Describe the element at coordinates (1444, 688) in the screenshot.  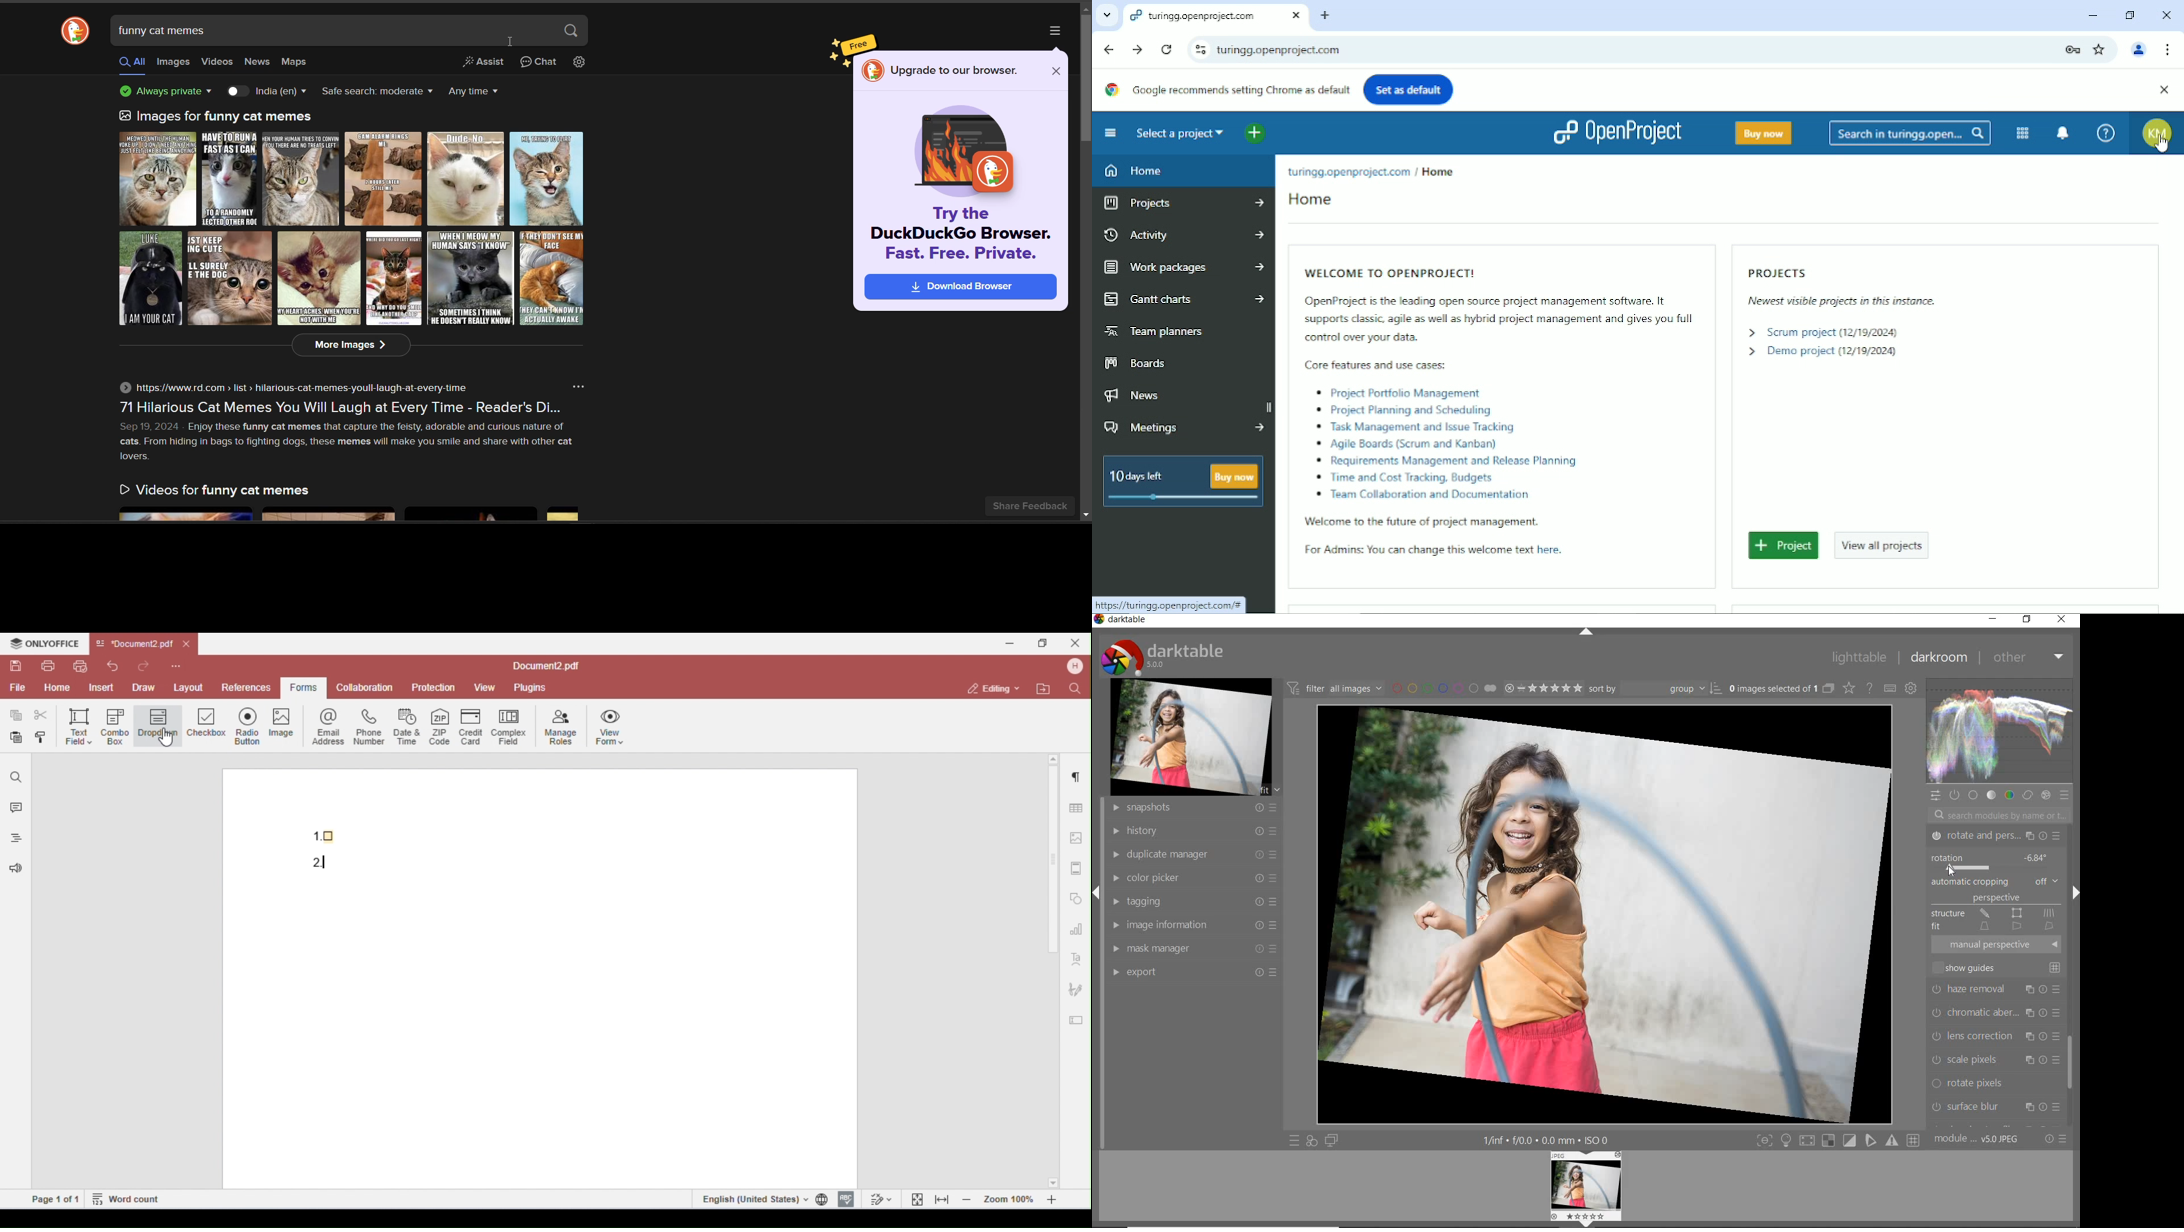
I see `filter by image color label` at that location.